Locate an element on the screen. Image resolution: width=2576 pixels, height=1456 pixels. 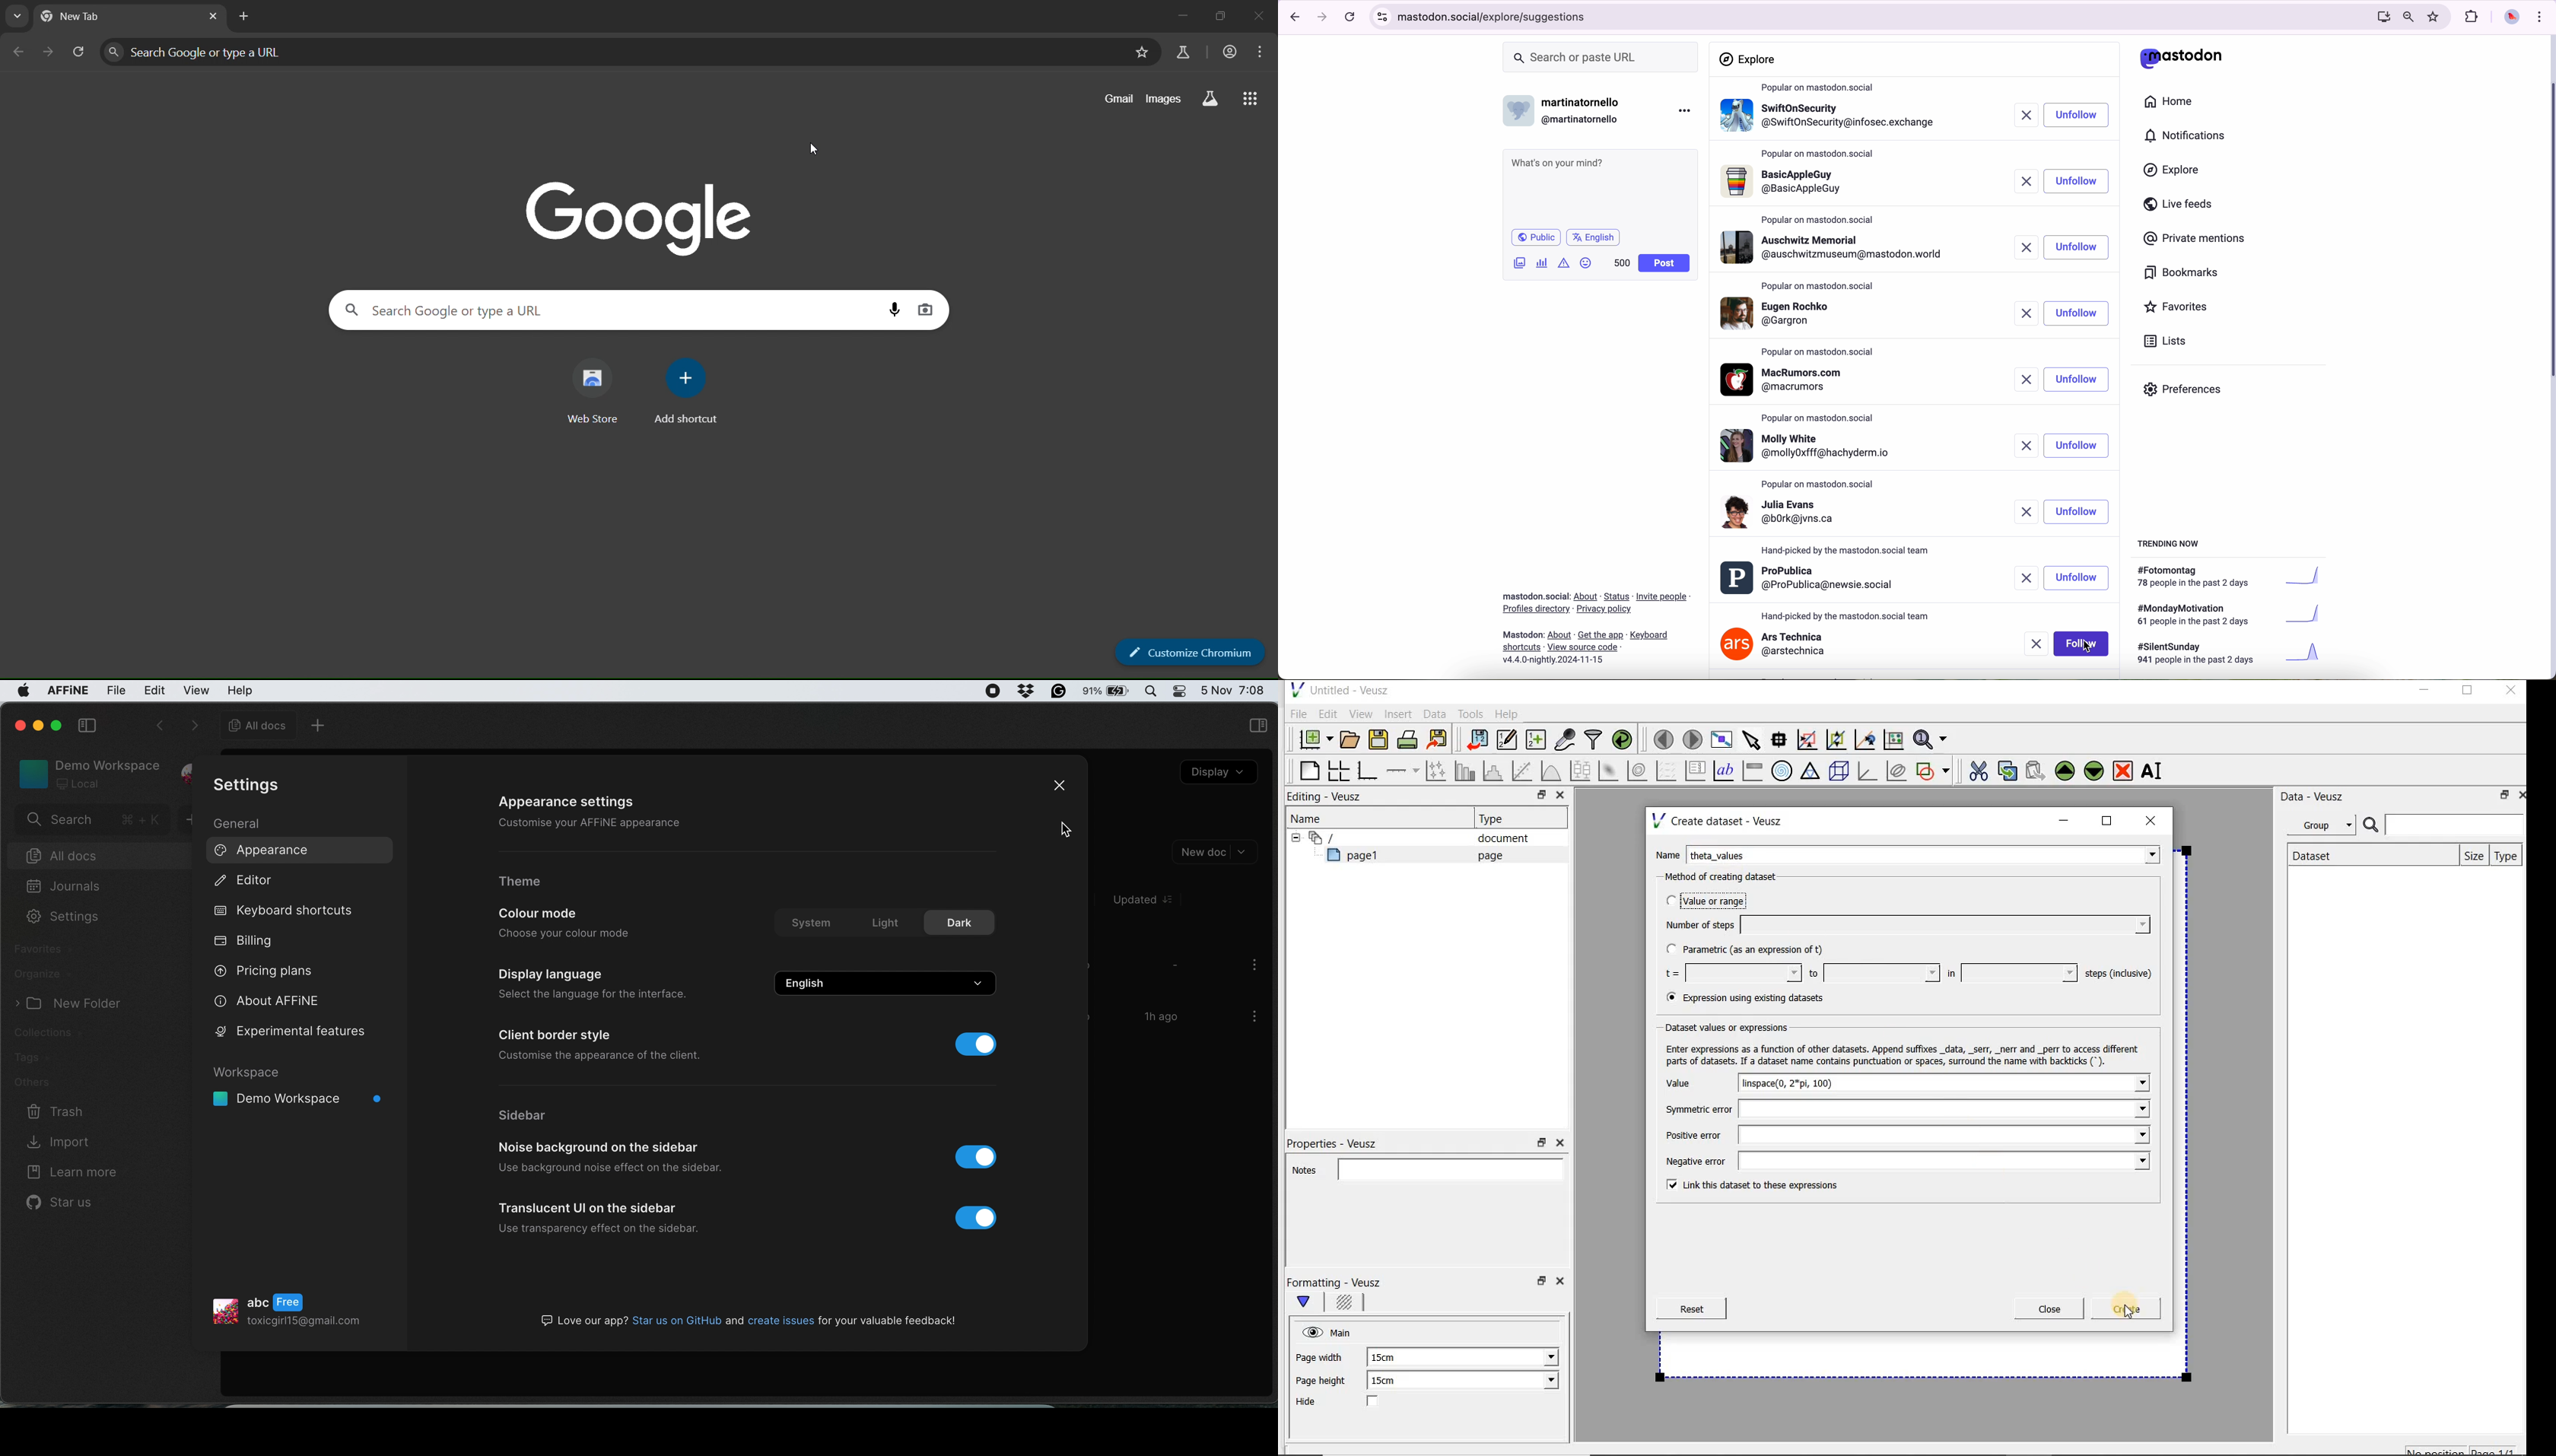
switch tabs is located at coordinates (153, 724).